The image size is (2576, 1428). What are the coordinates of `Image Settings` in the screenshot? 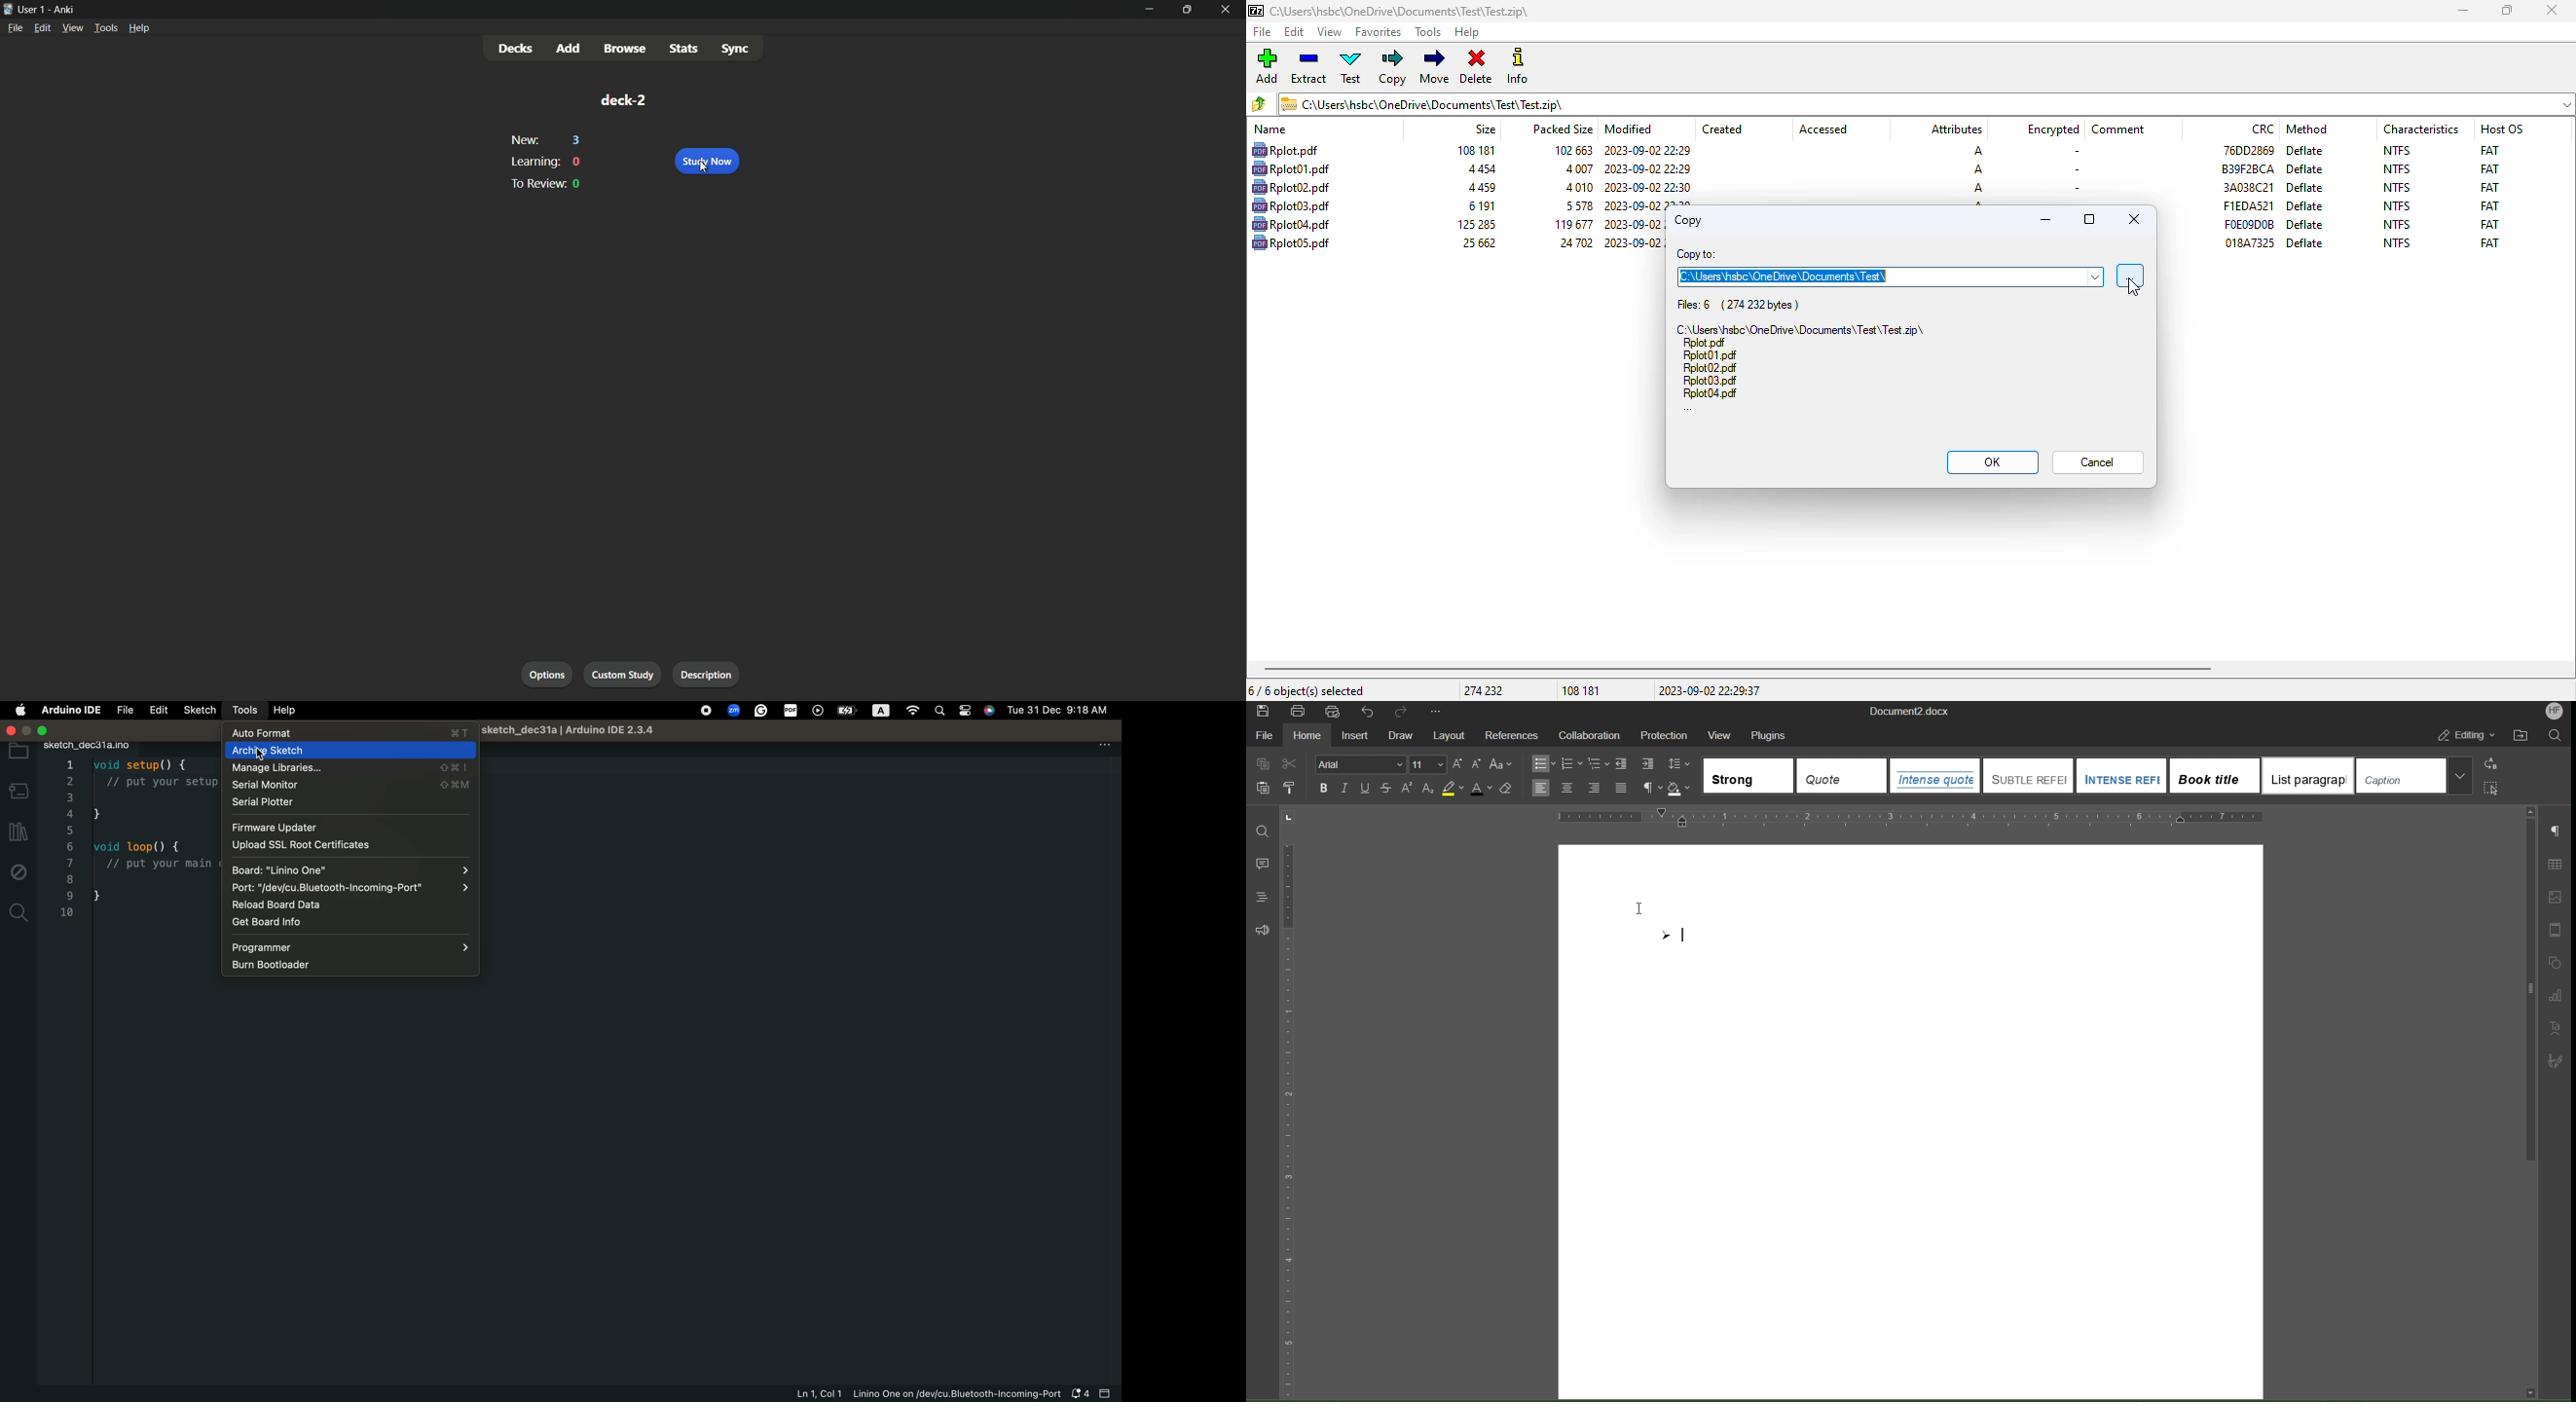 It's located at (2554, 896).